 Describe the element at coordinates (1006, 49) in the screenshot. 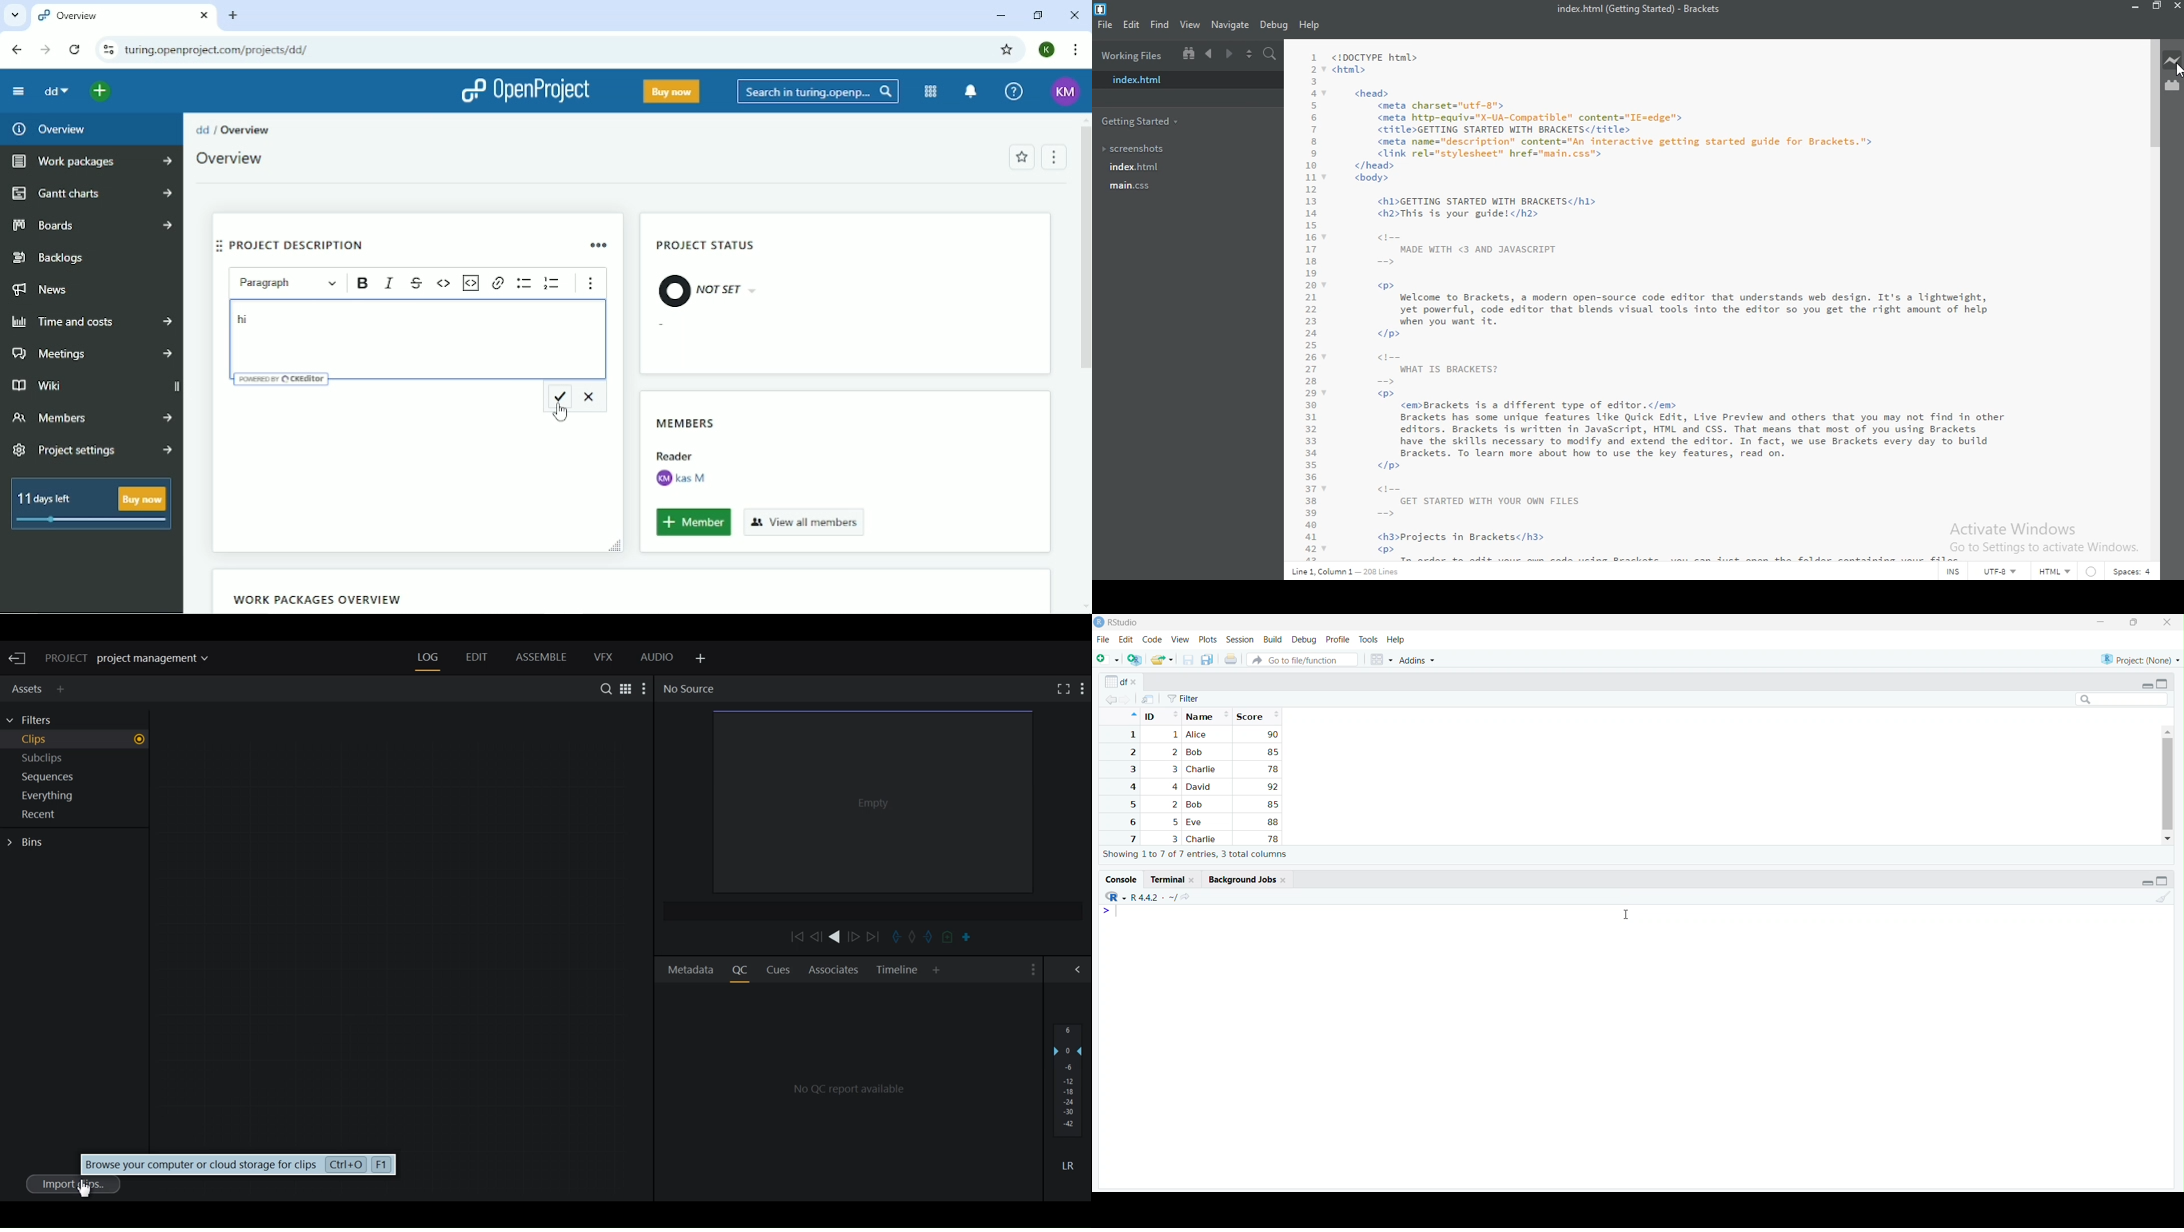

I see `Bookmark this tab` at that location.